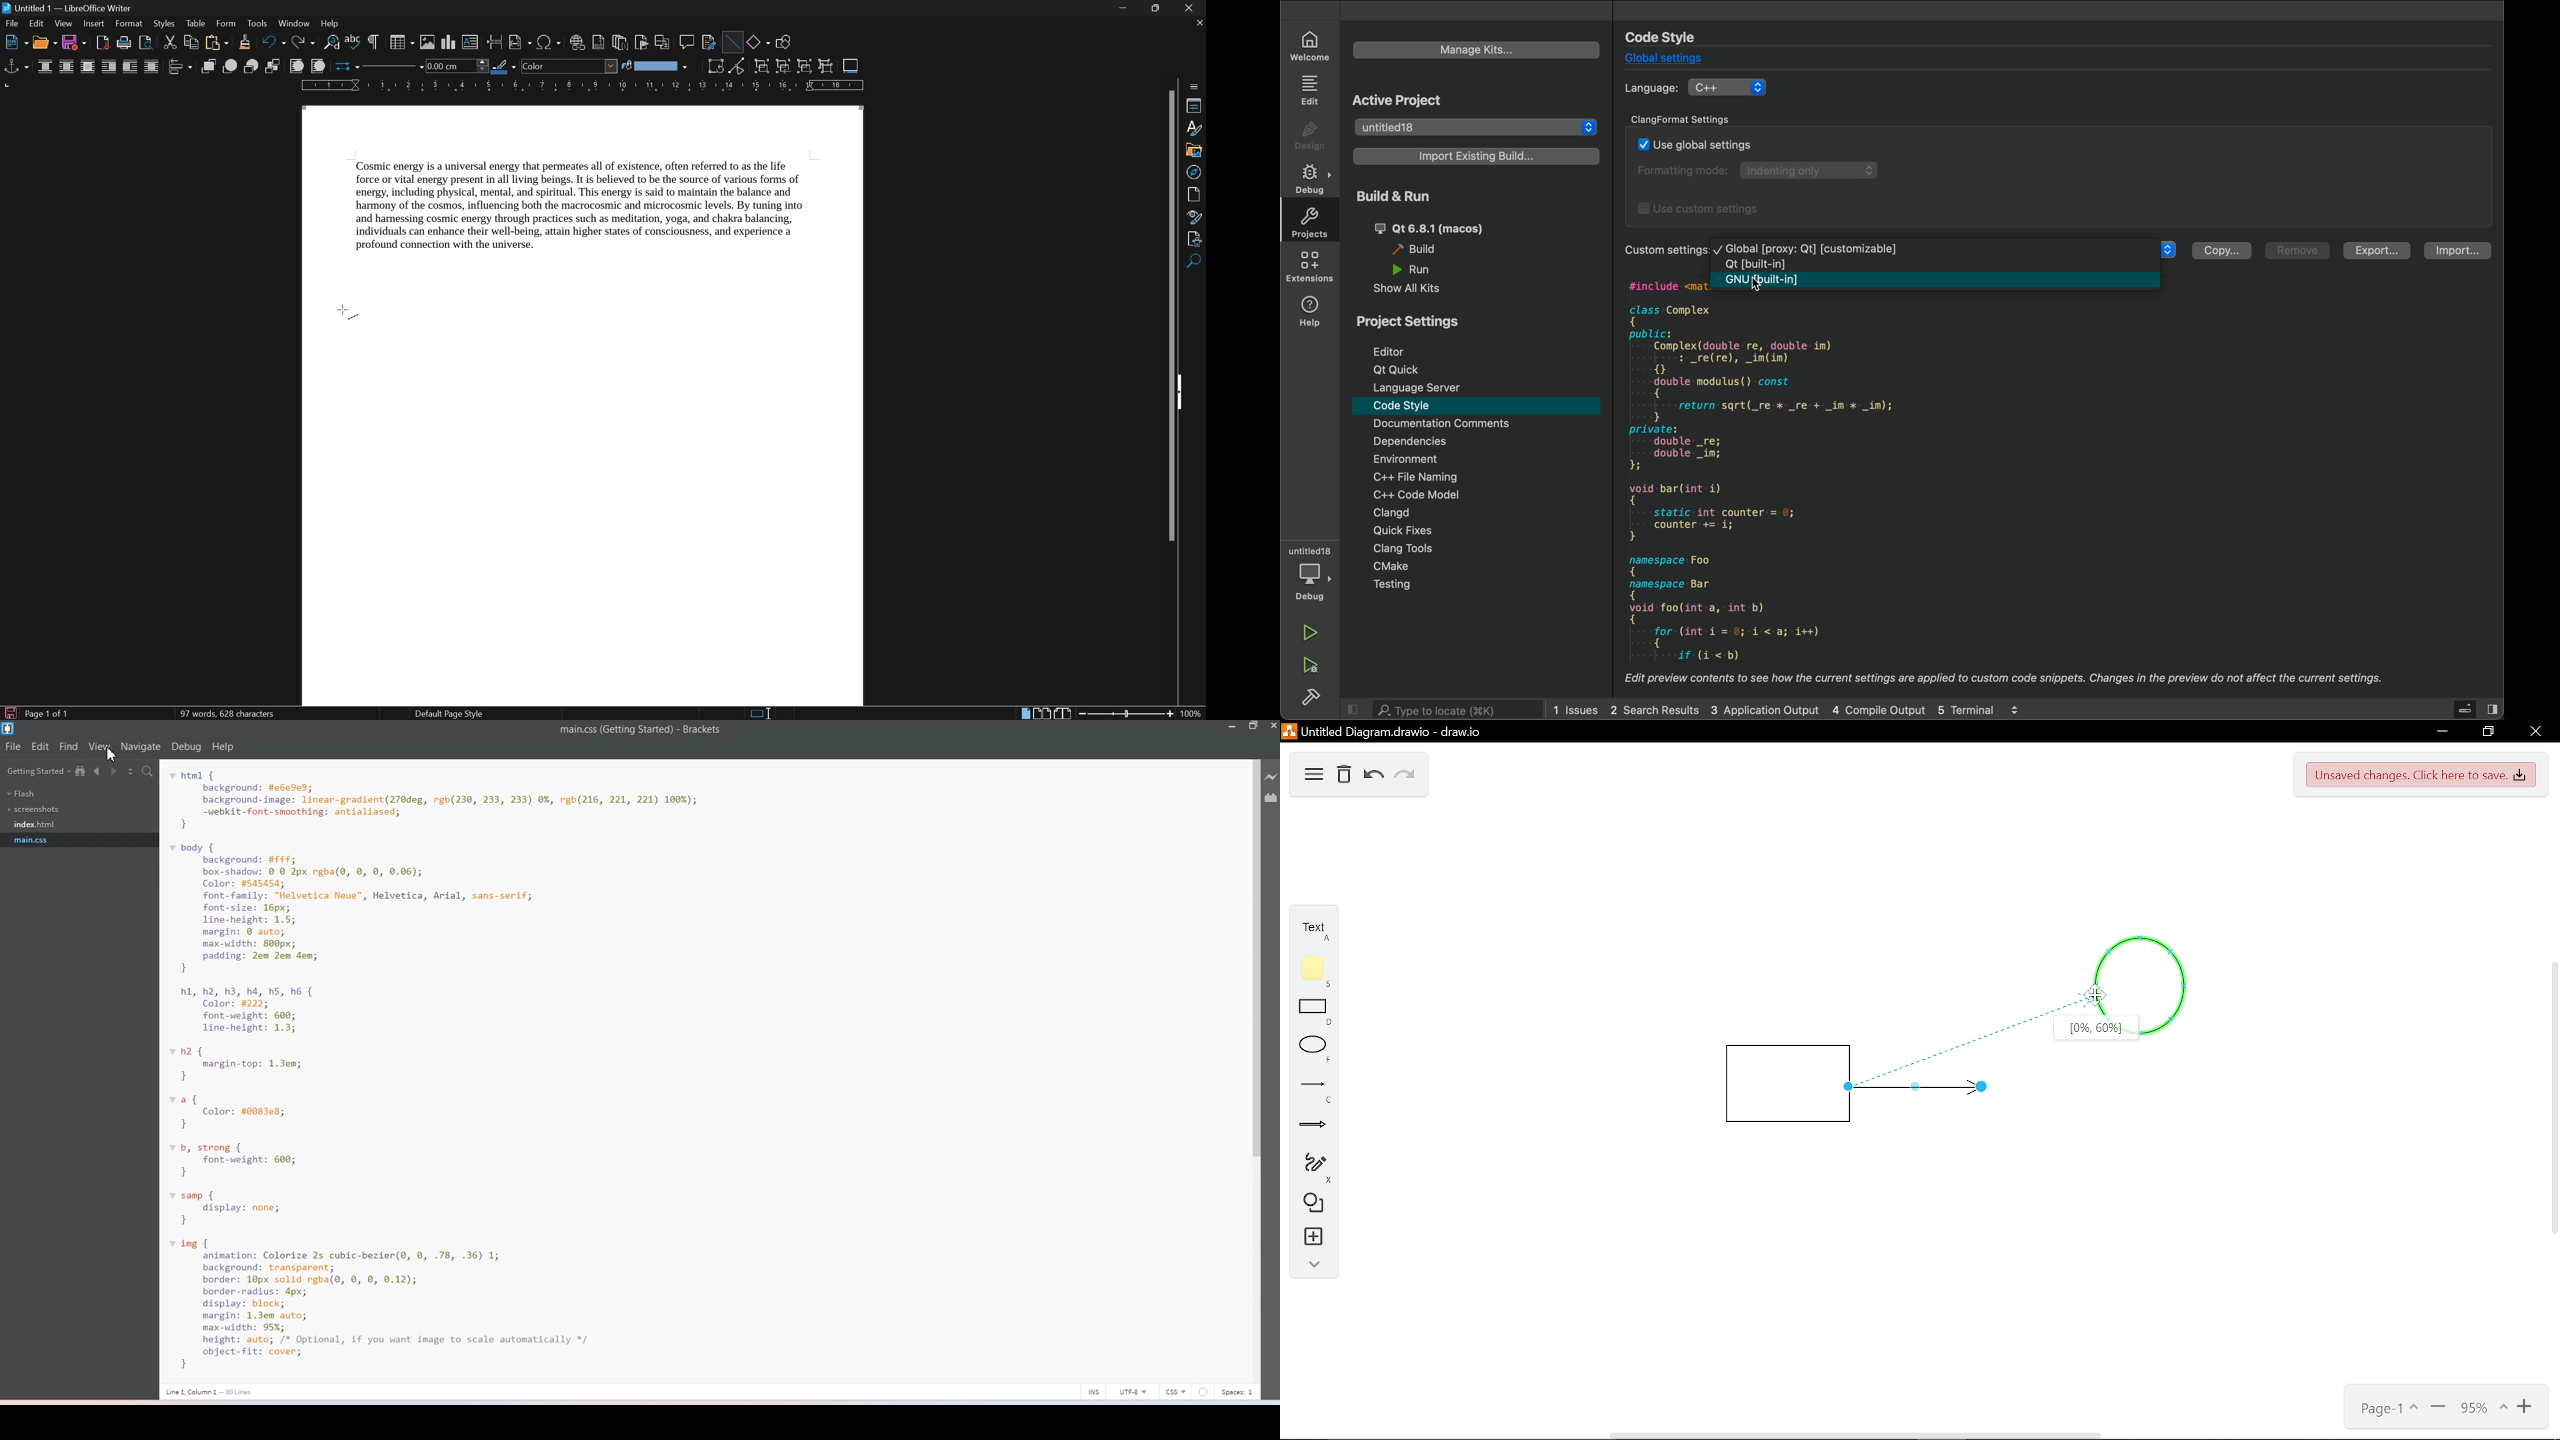 This screenshot has width=2576, height=1456. Describe the element at coordinates (2376, 250) in the screenshot. I see `export` at that location.